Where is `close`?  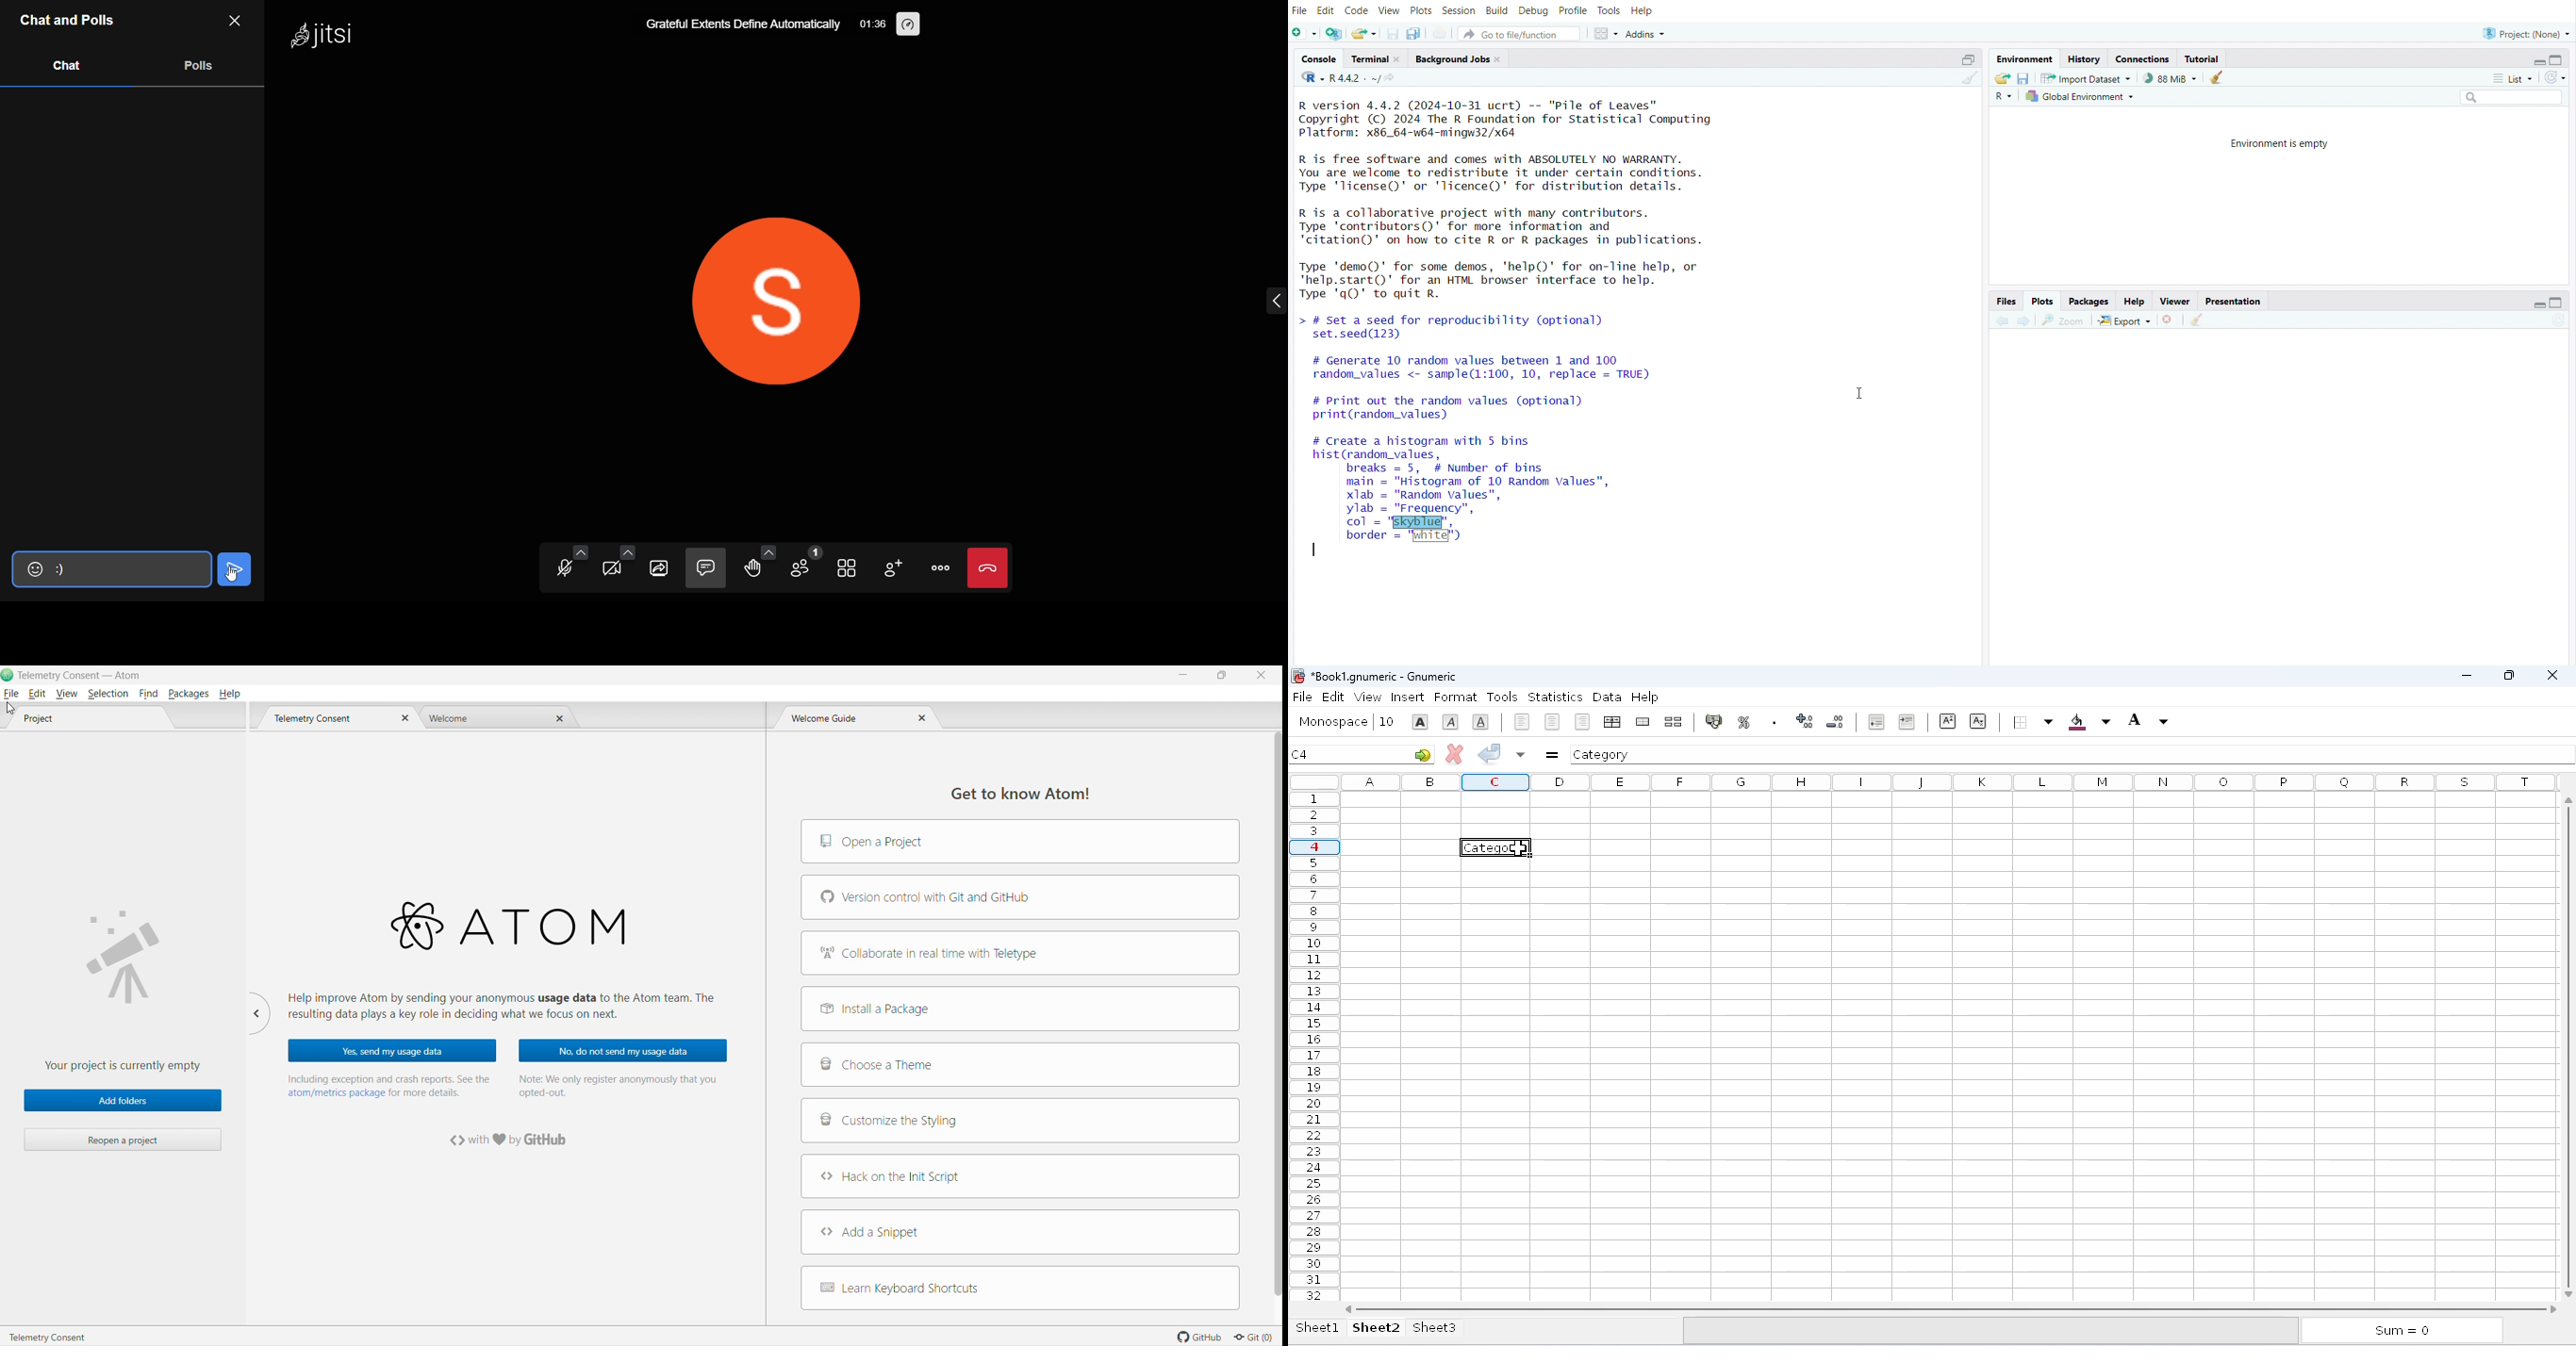
close is located at coordinates (1400, 58).